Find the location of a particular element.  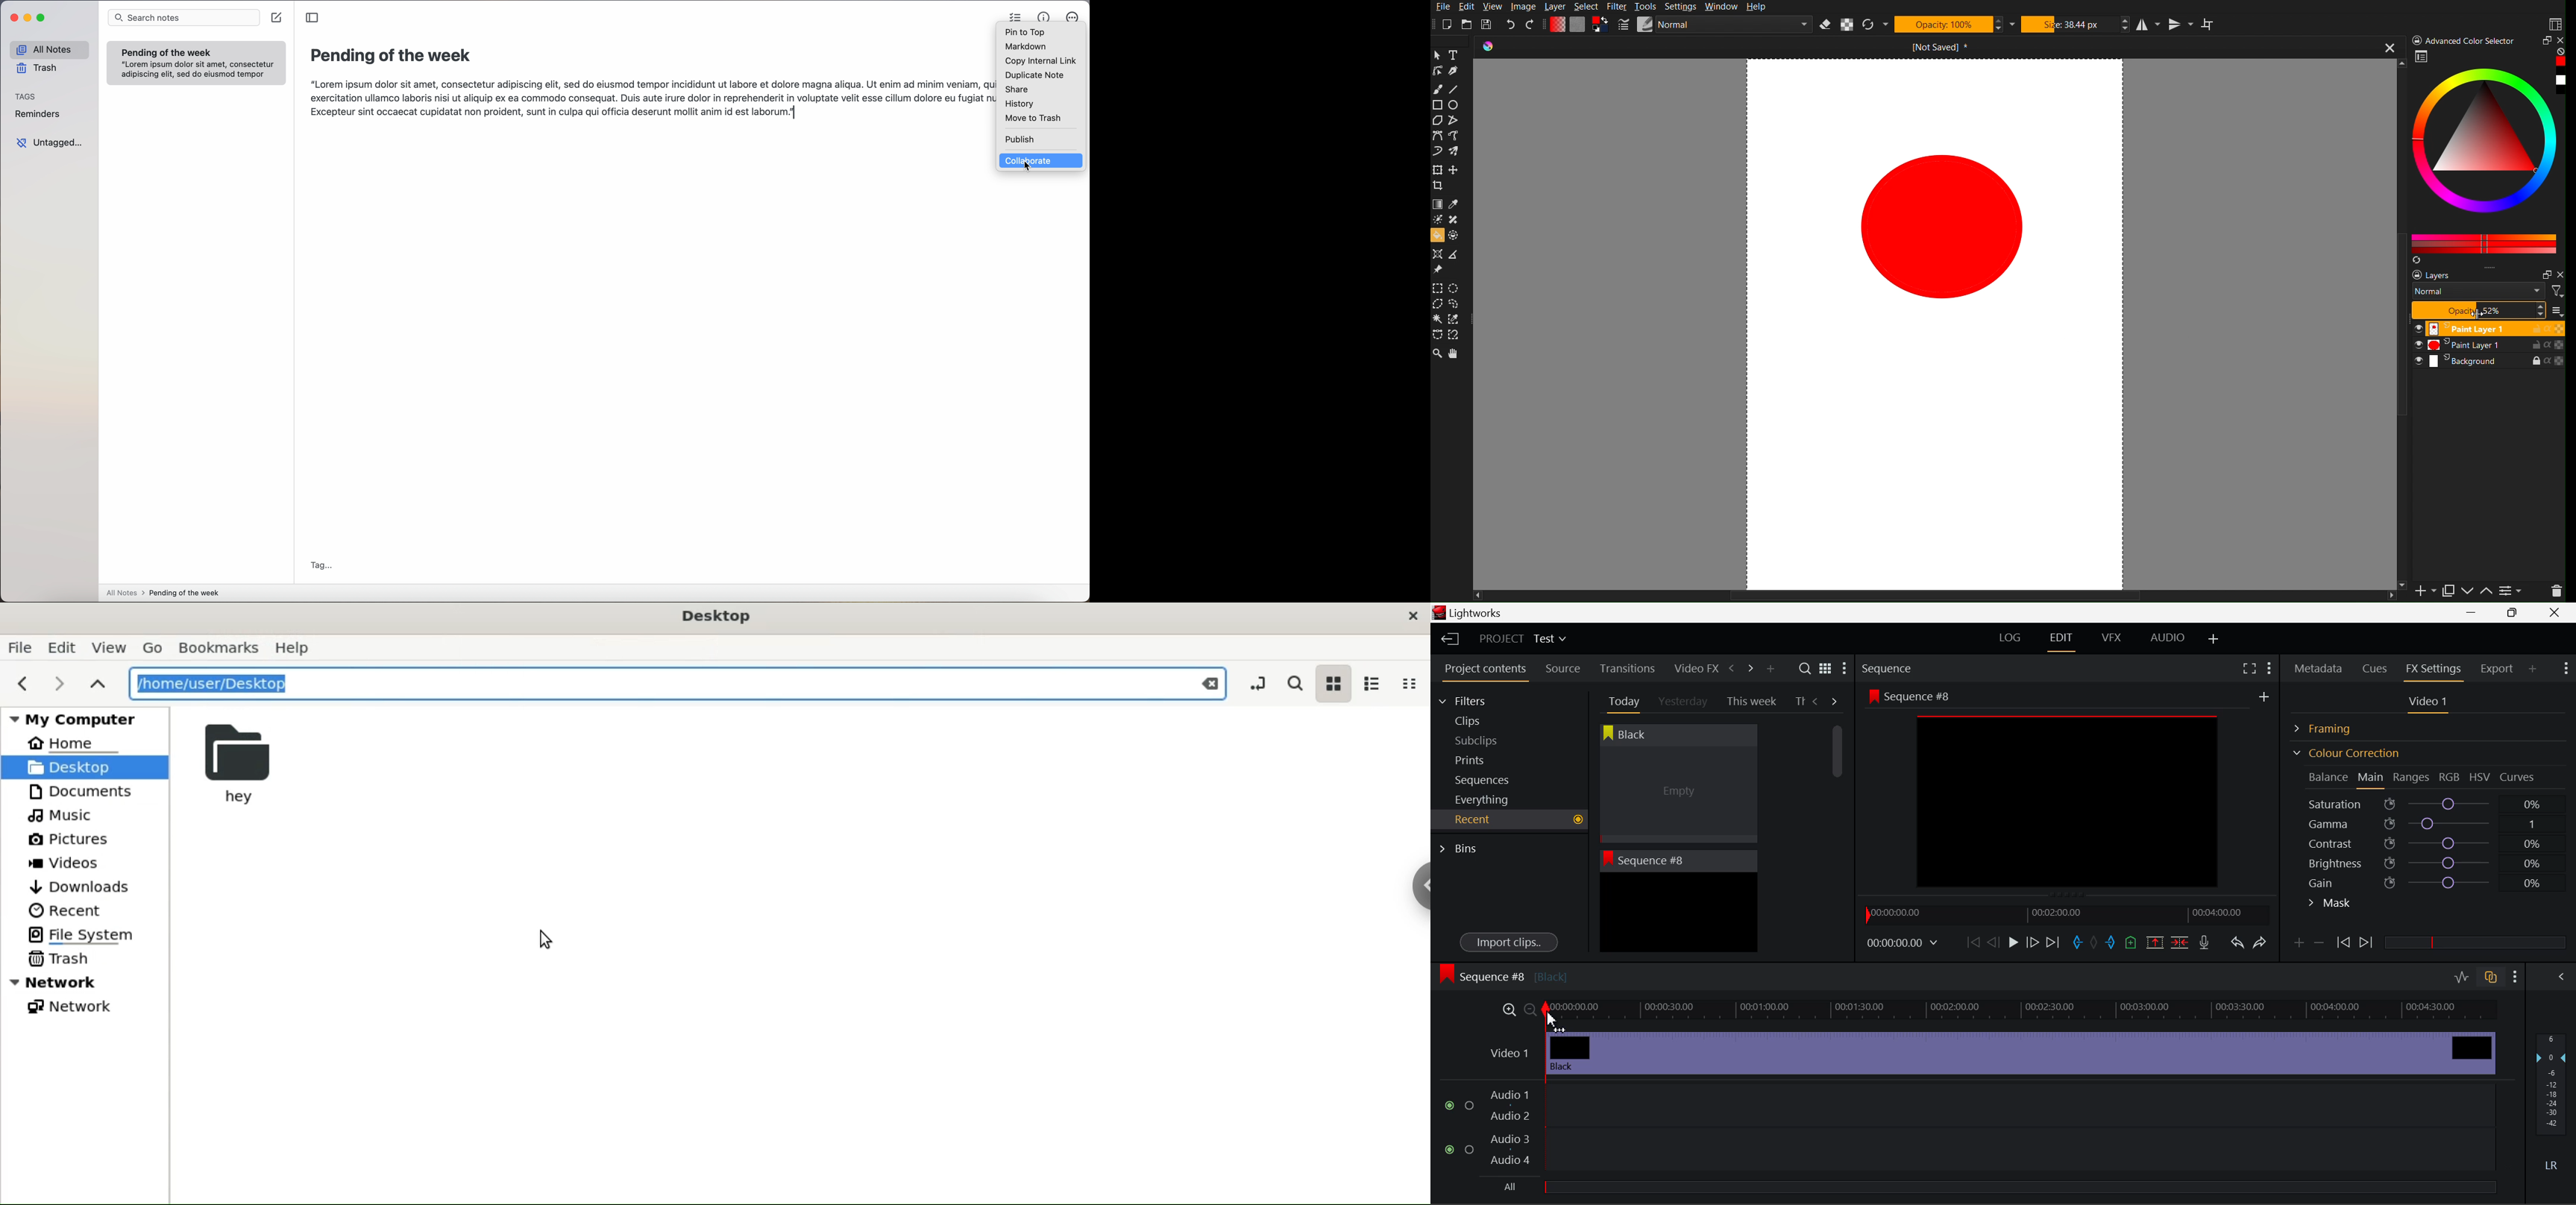

Advance color Picker is located at coordinates (2465, 40).